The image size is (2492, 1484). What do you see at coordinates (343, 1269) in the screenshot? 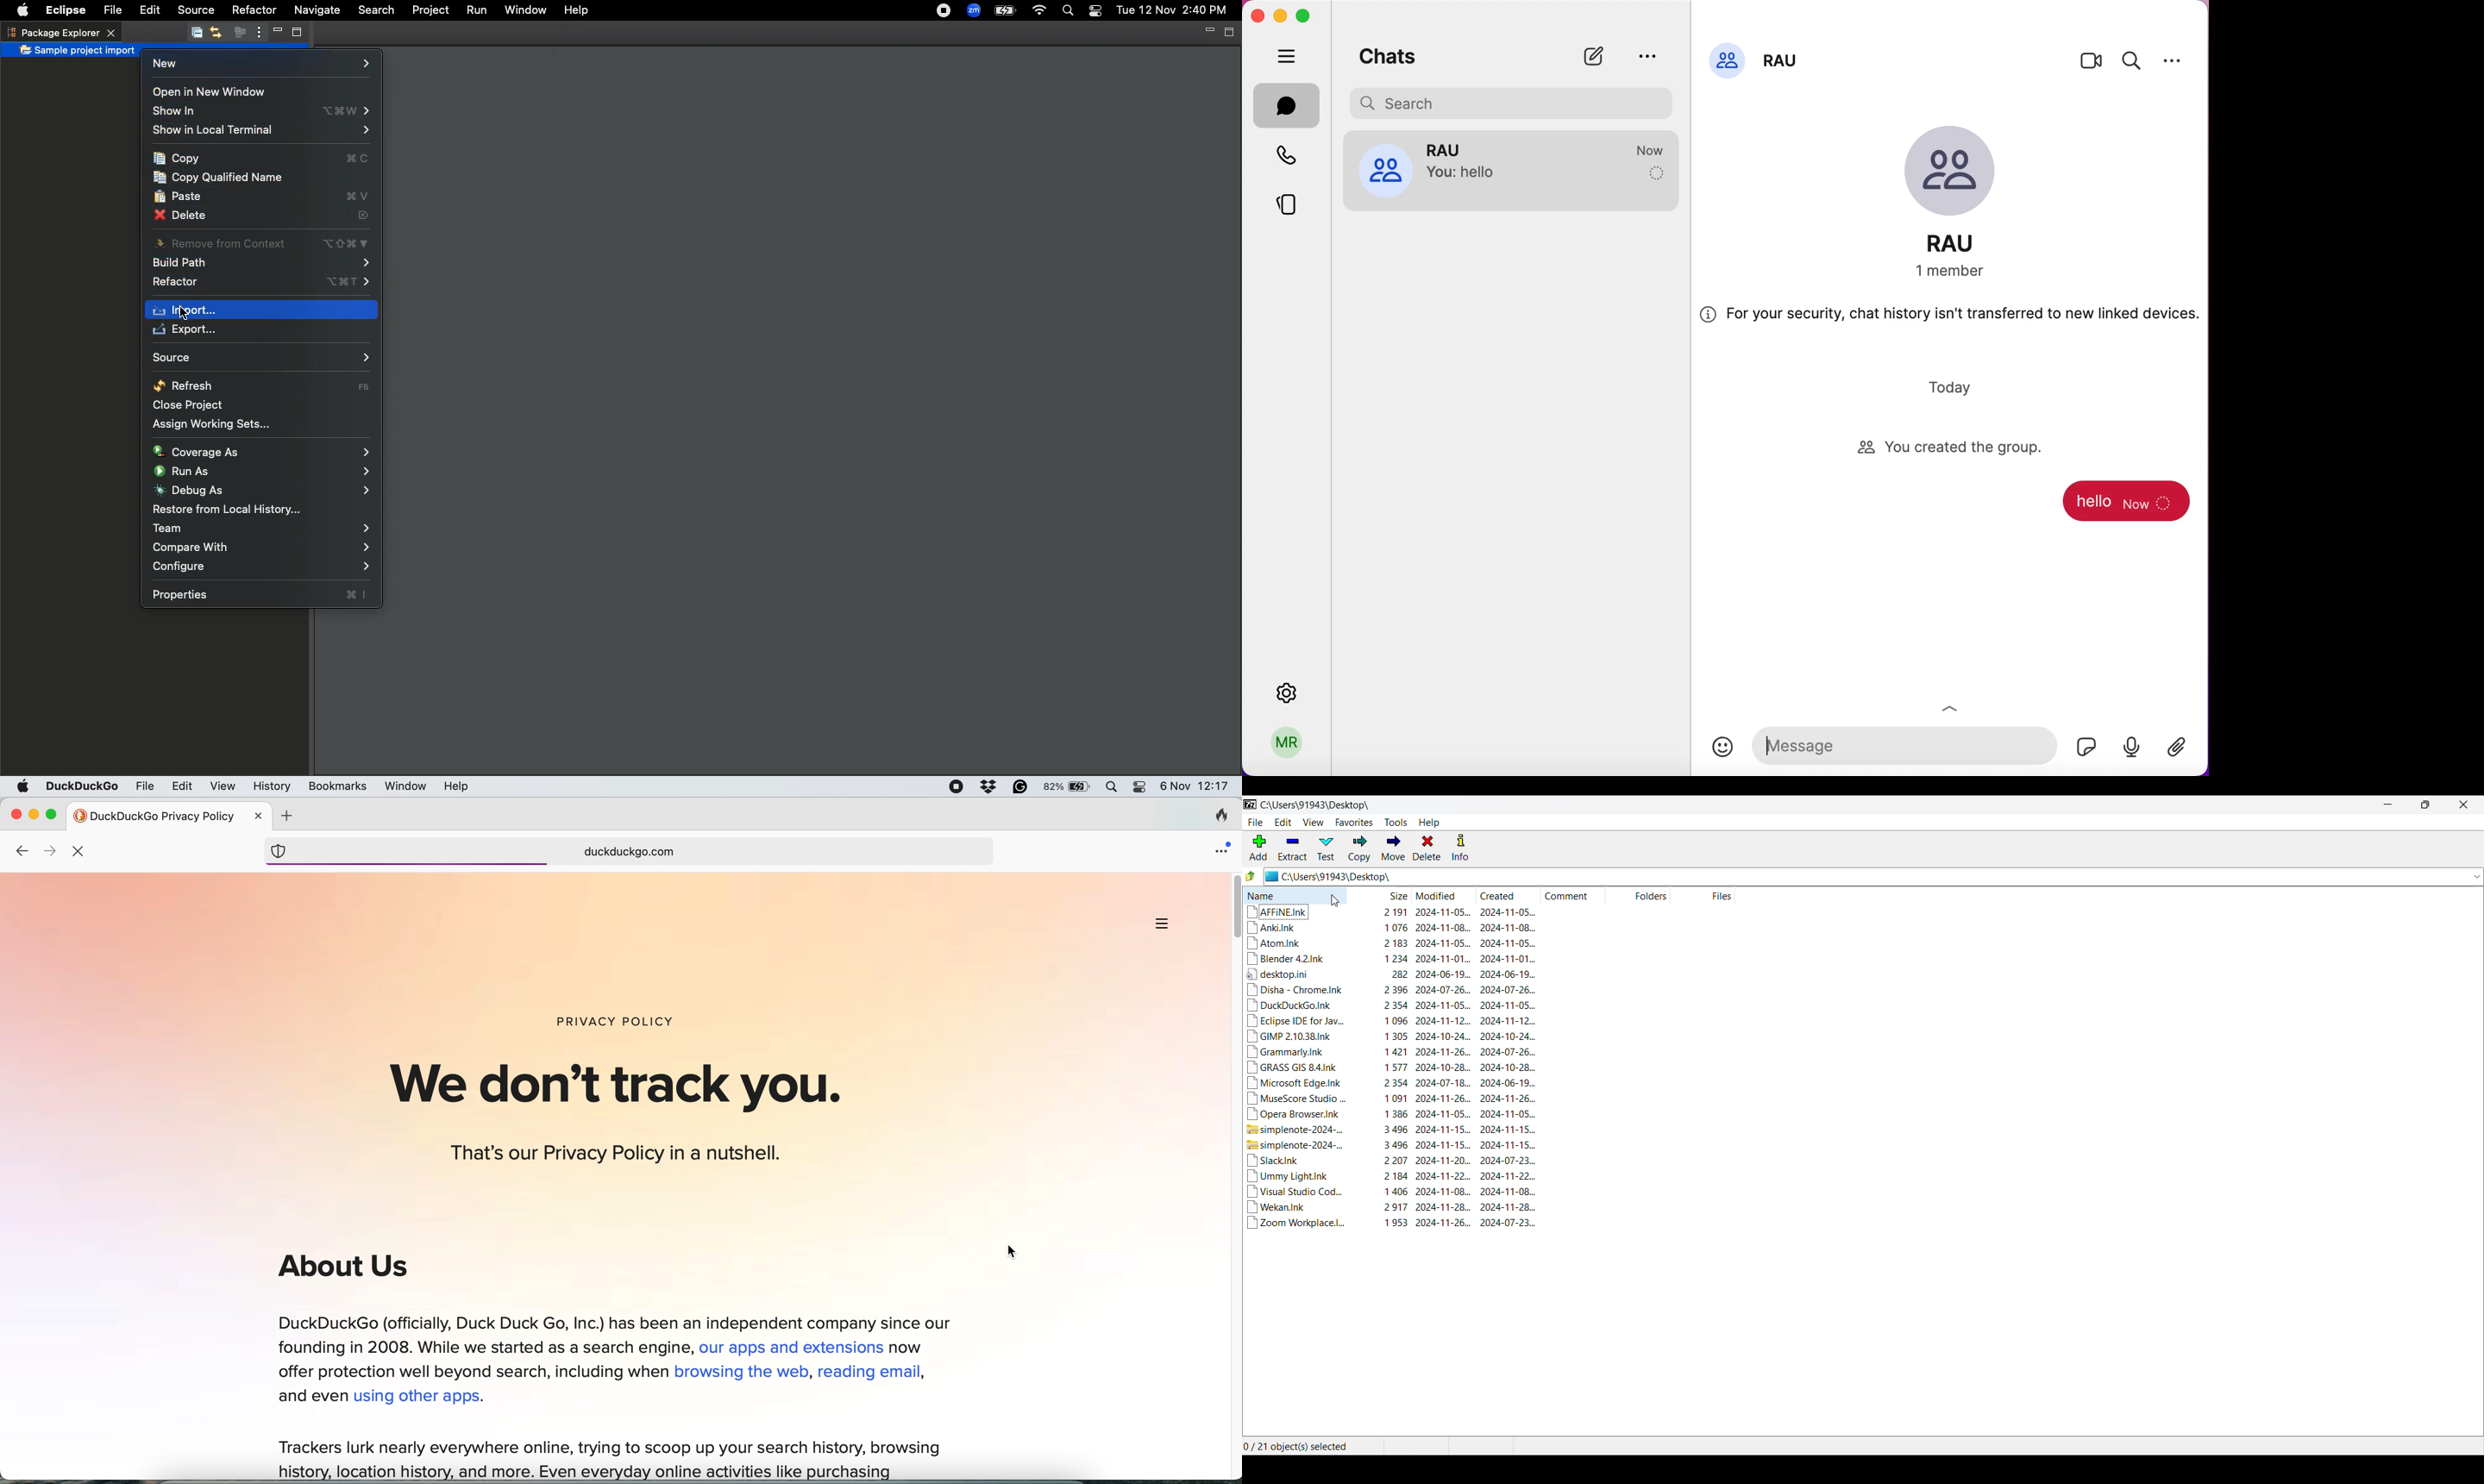
I see `about us` at bounding box center [343, 1269].